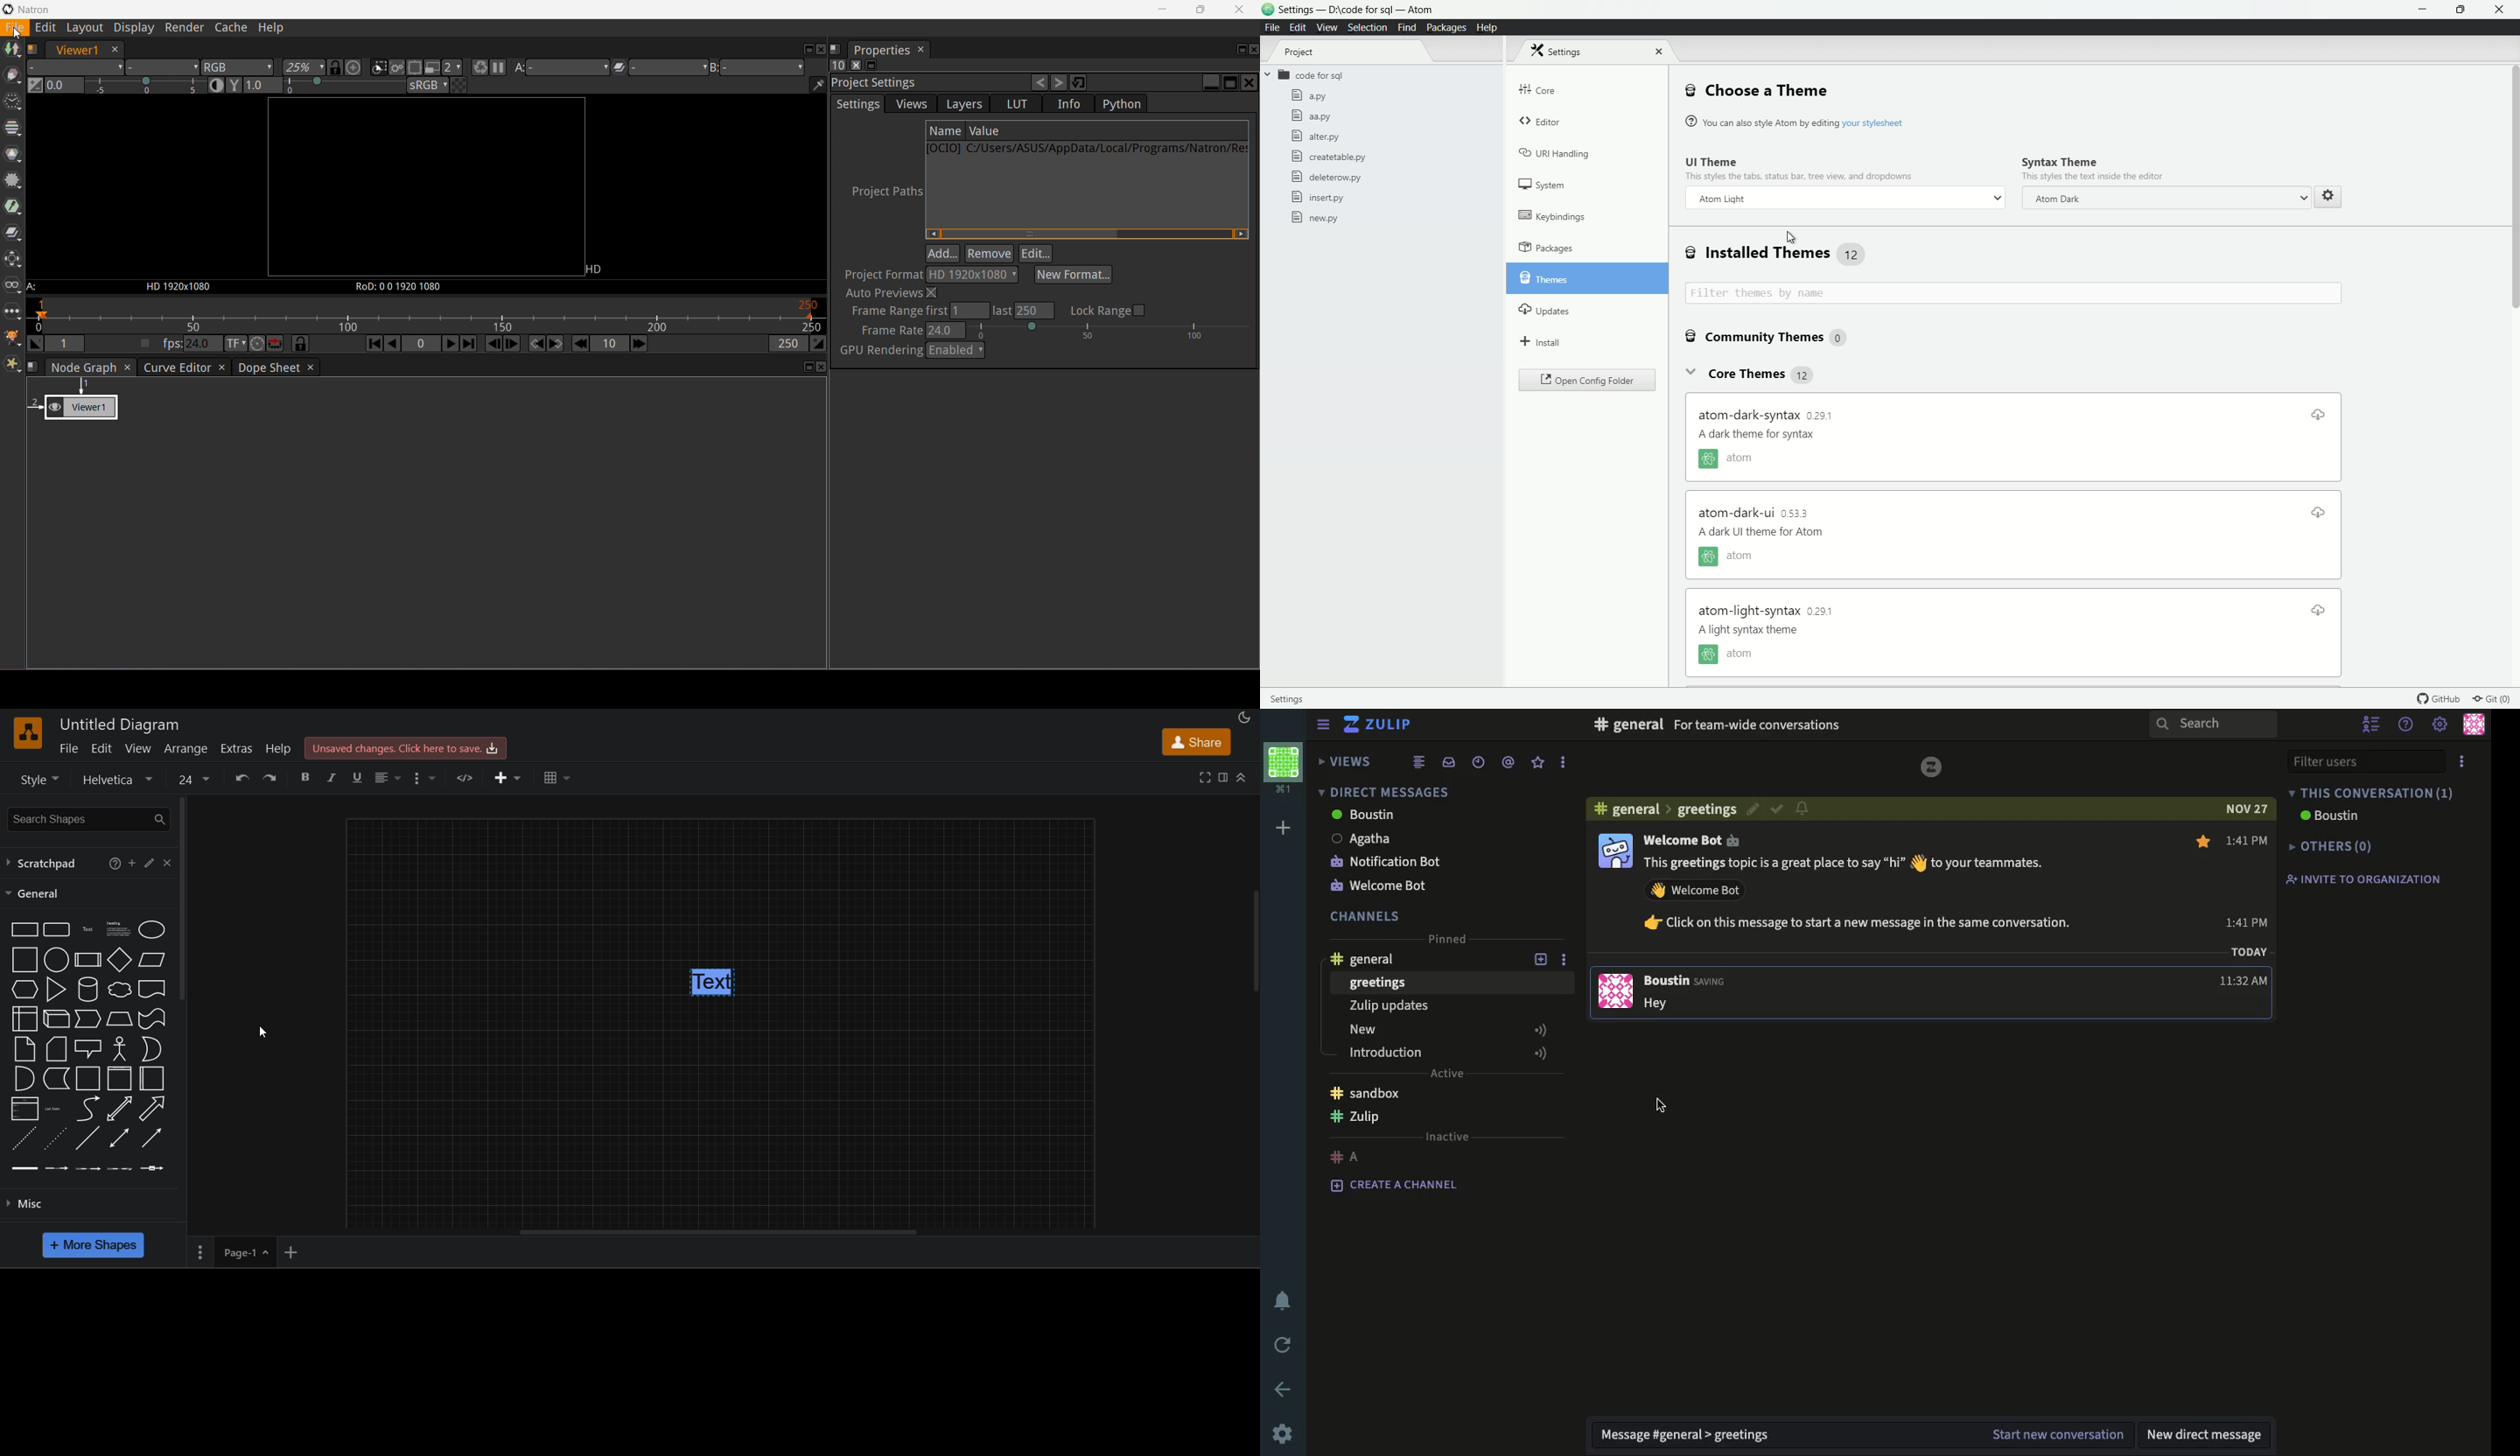  What do you see at coordinates (1665, 1105) in the screenshot?
I see `click` at bounding box center [1665, 1105].